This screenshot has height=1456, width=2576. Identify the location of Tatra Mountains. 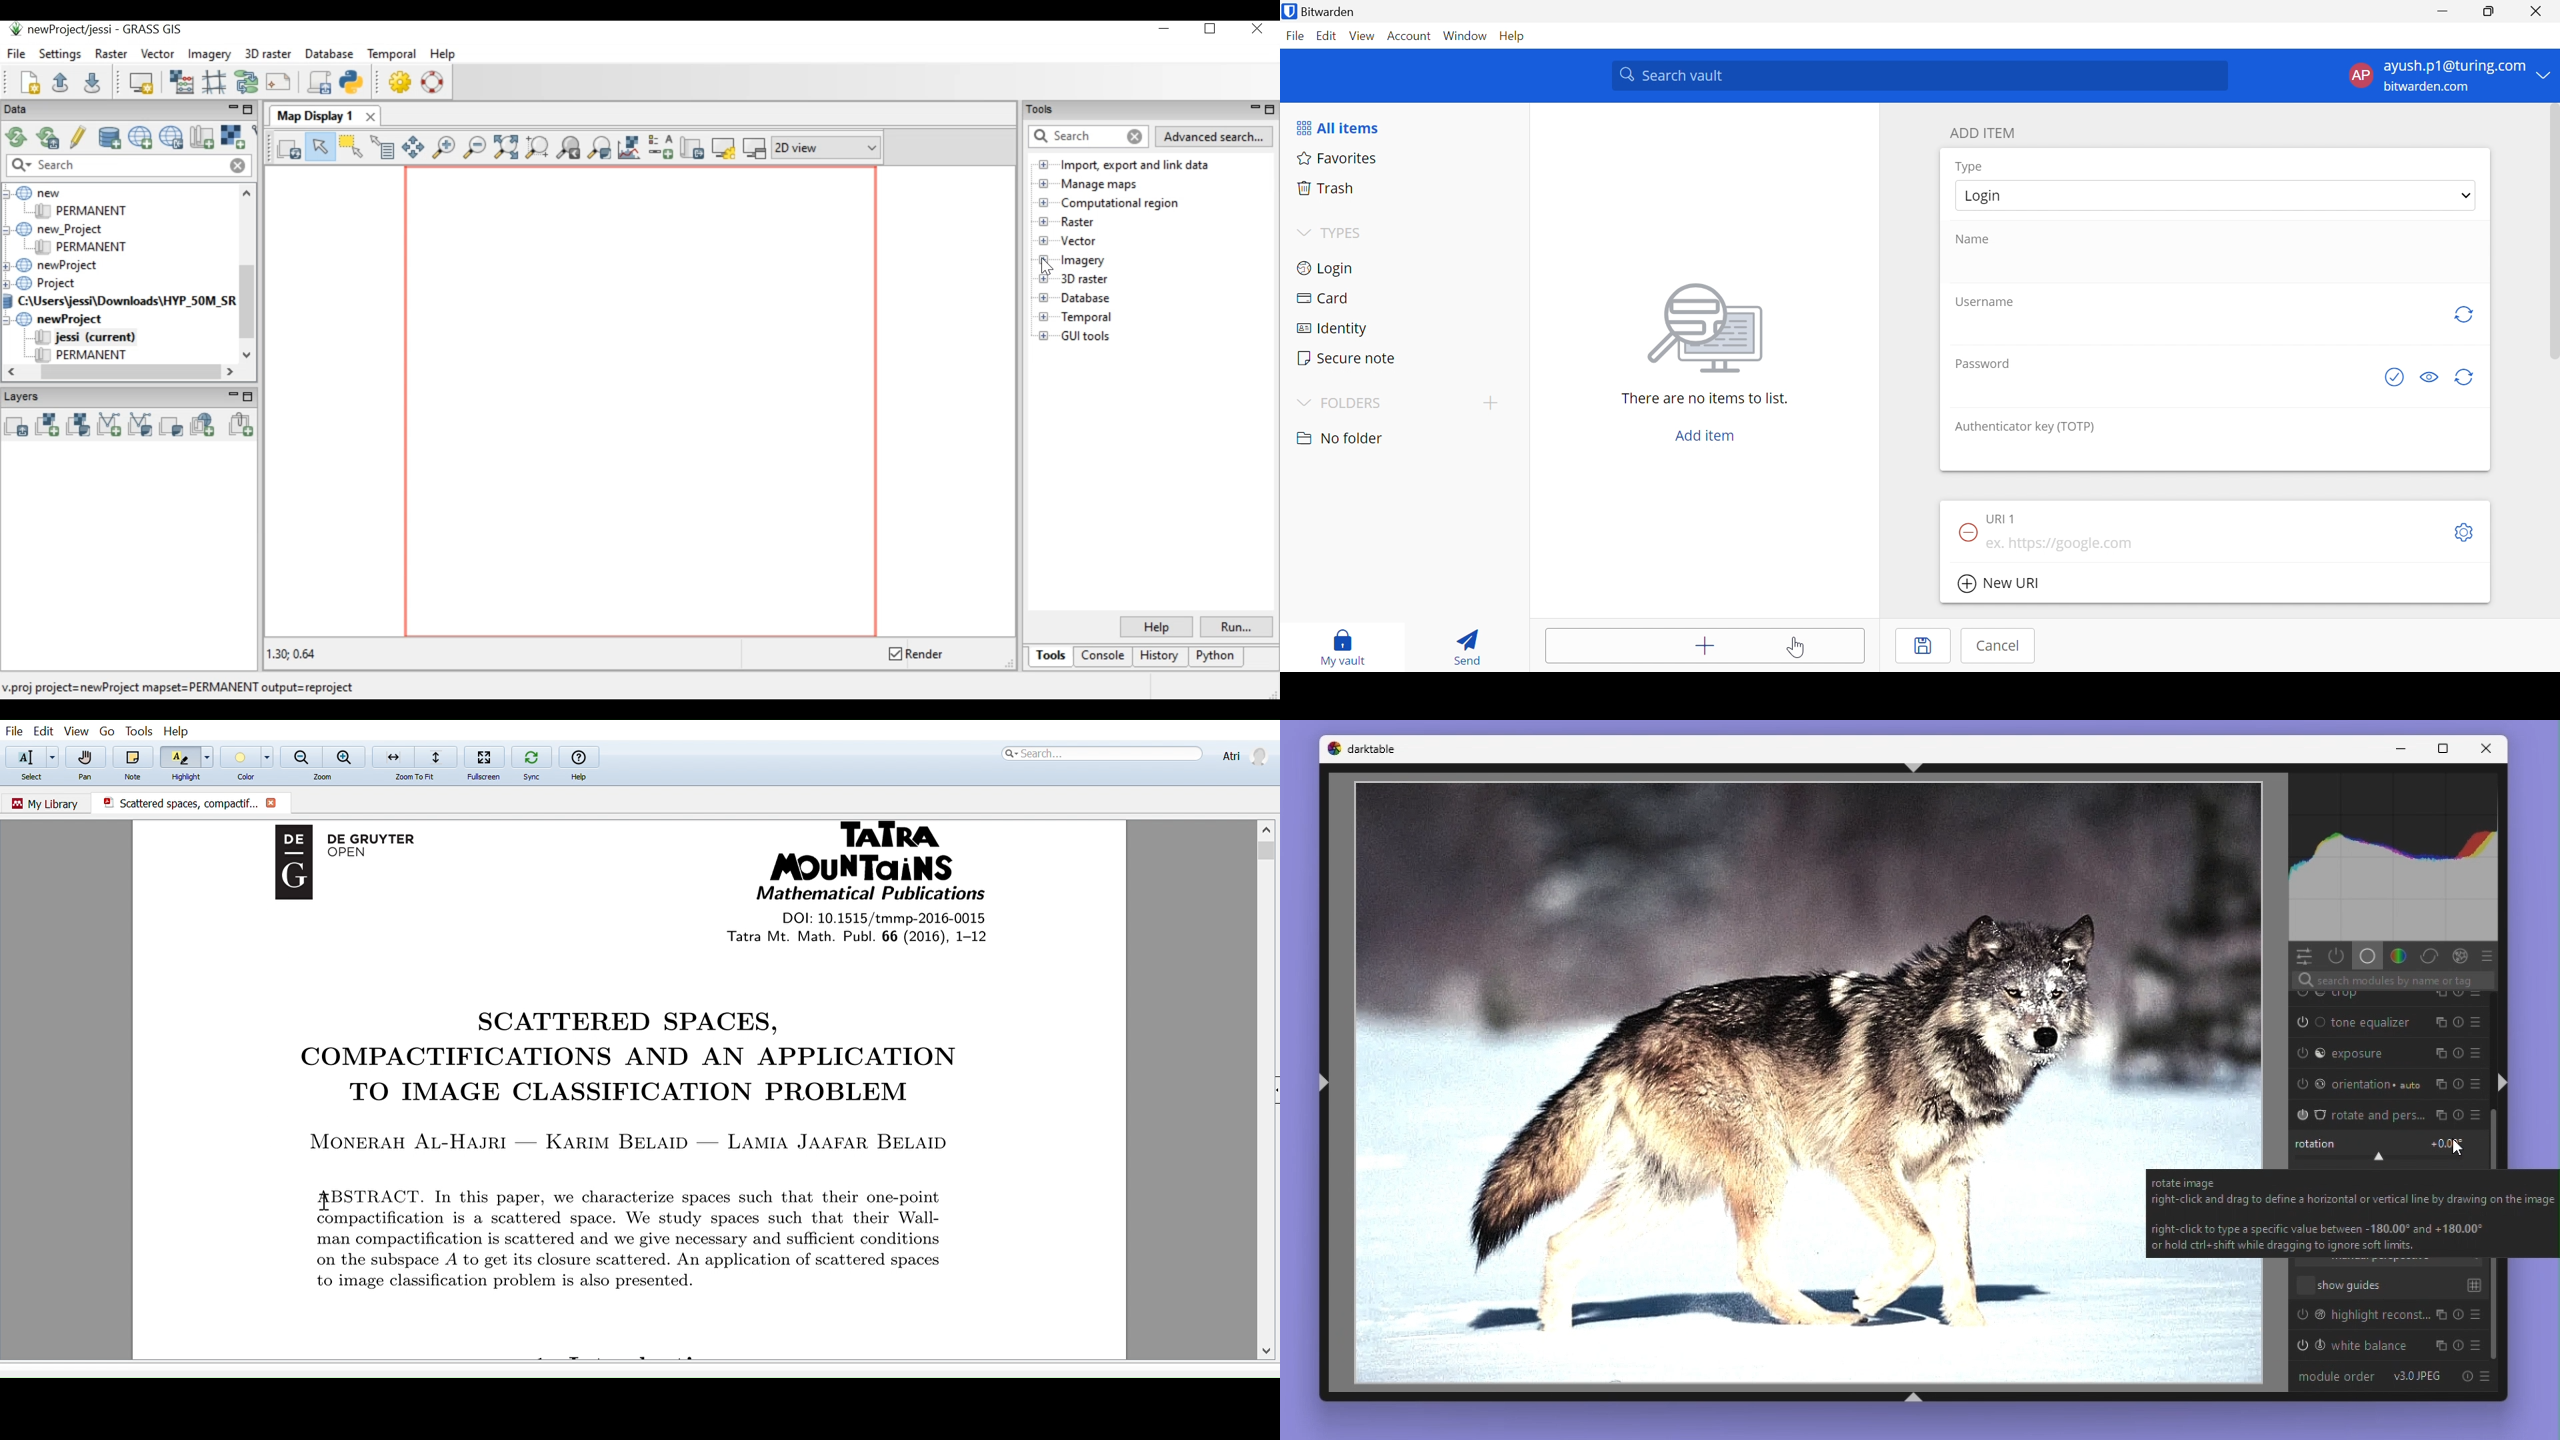
(877, 852).